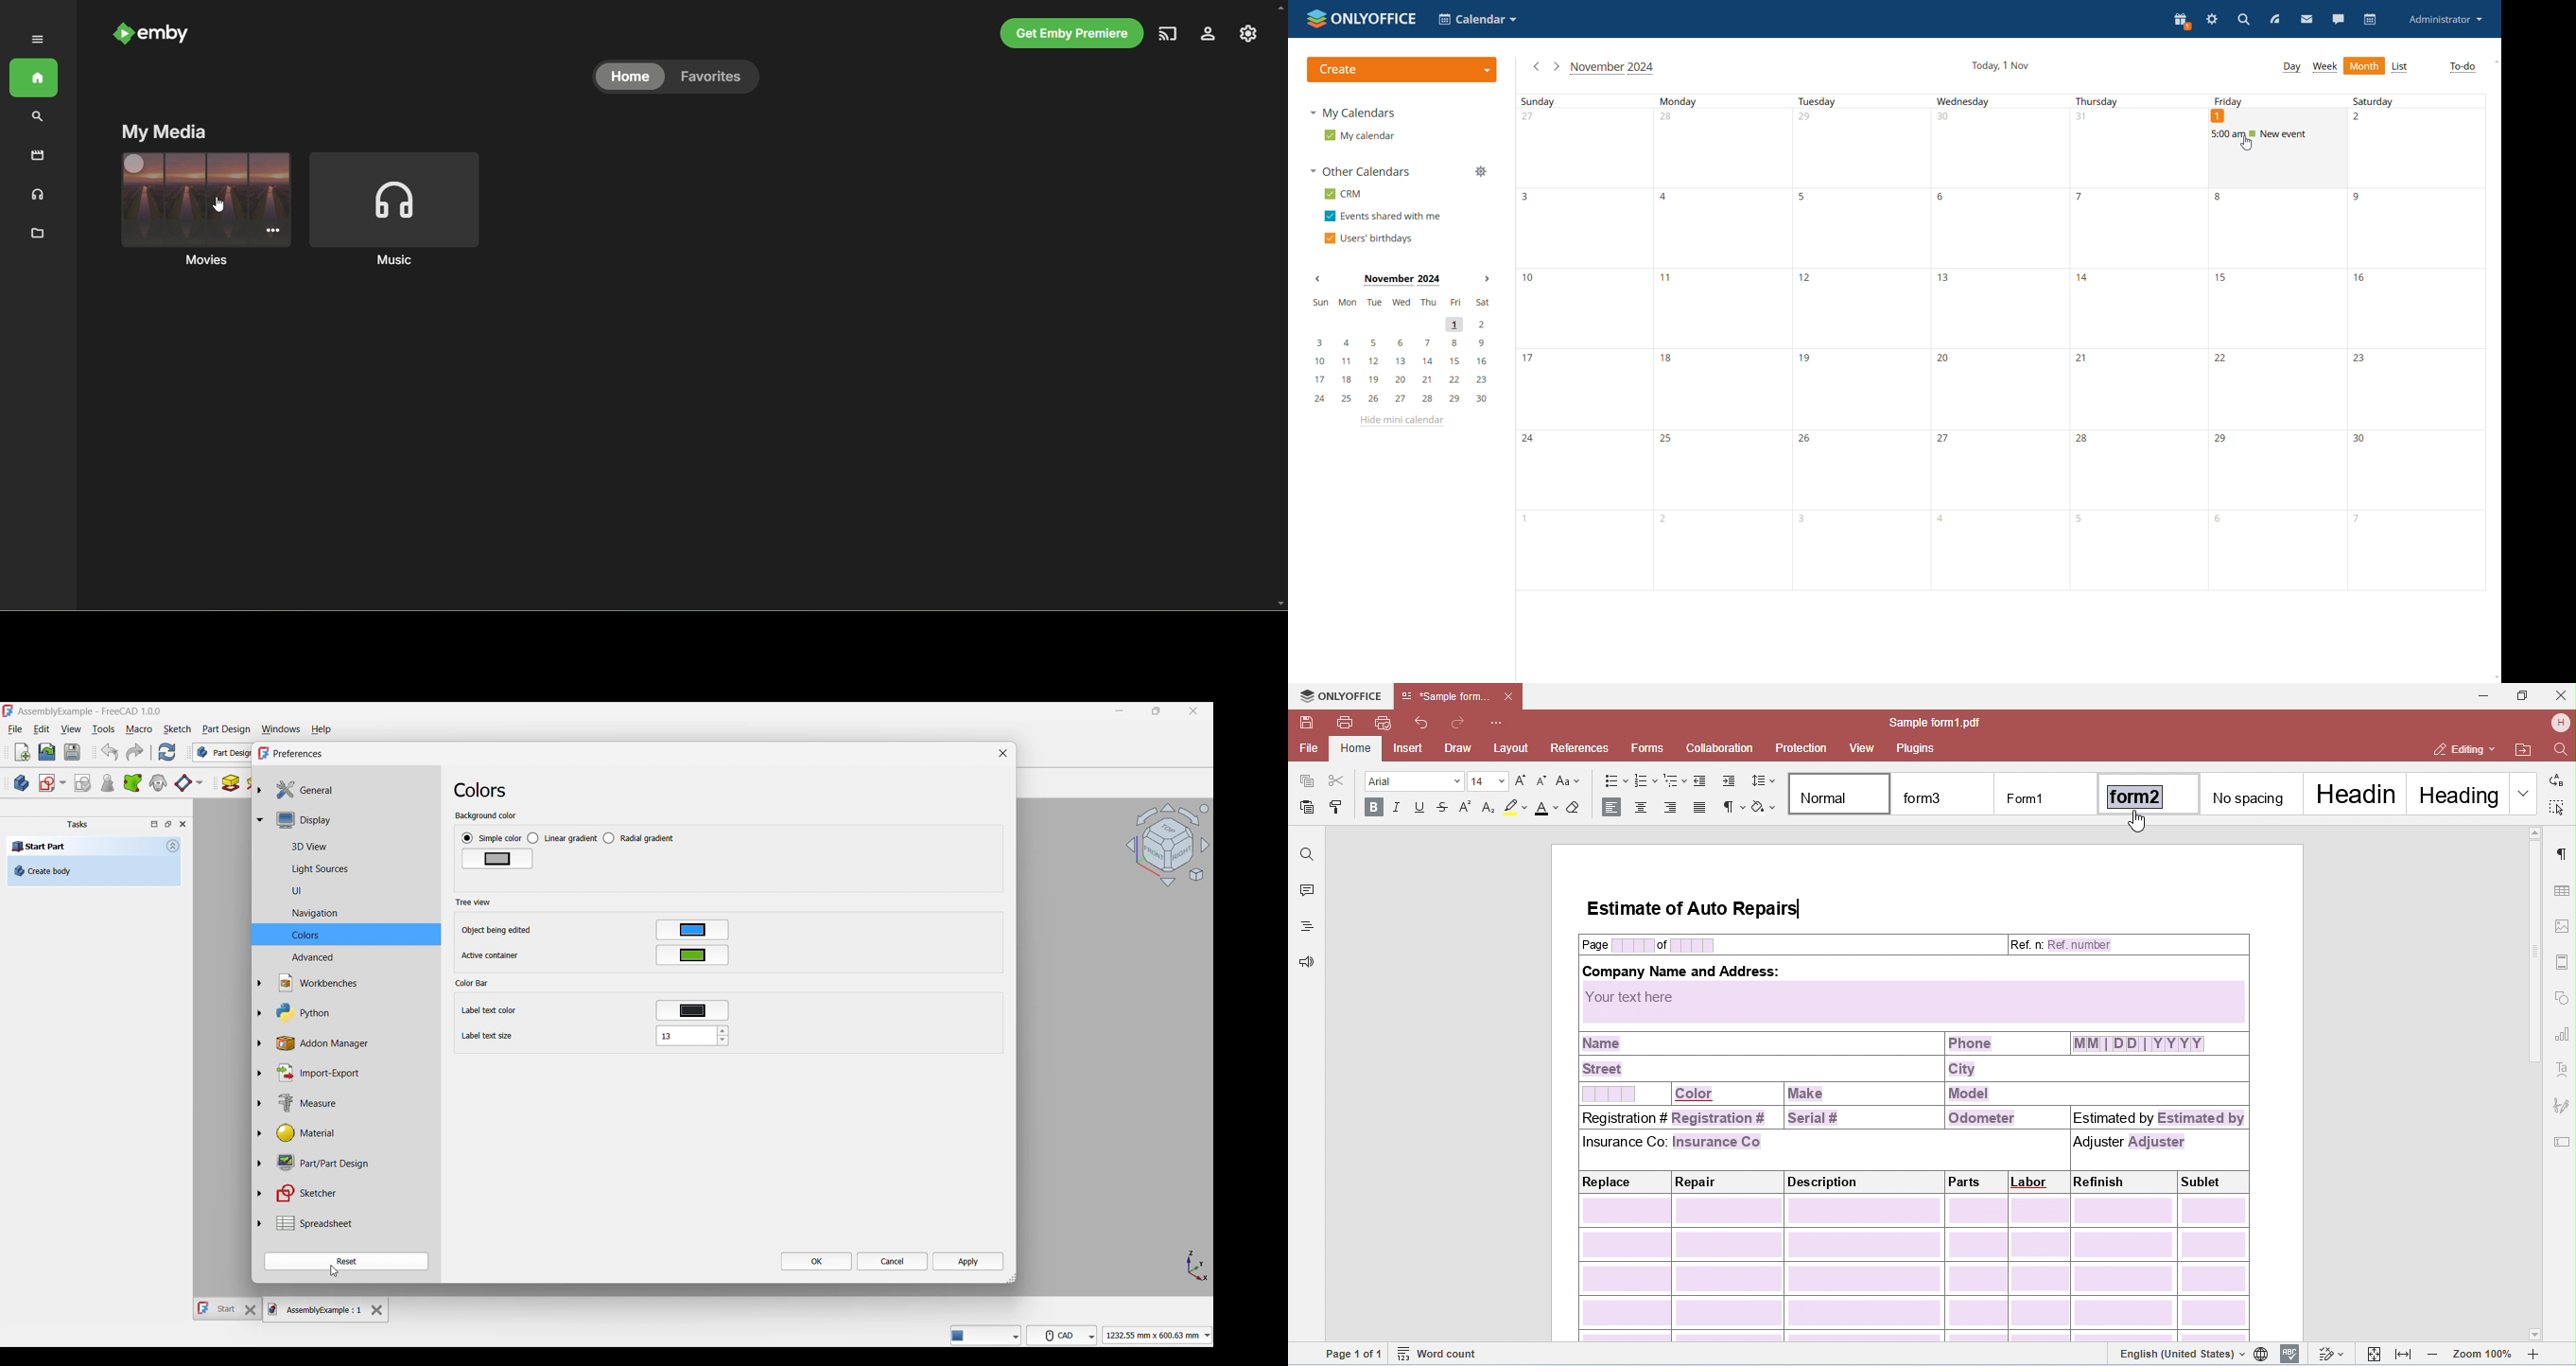 The height and width of the screenshot is (1372, 2576). Describe the element at coordinates (110, 752) in the screenshot. I see `Undo` at that location.